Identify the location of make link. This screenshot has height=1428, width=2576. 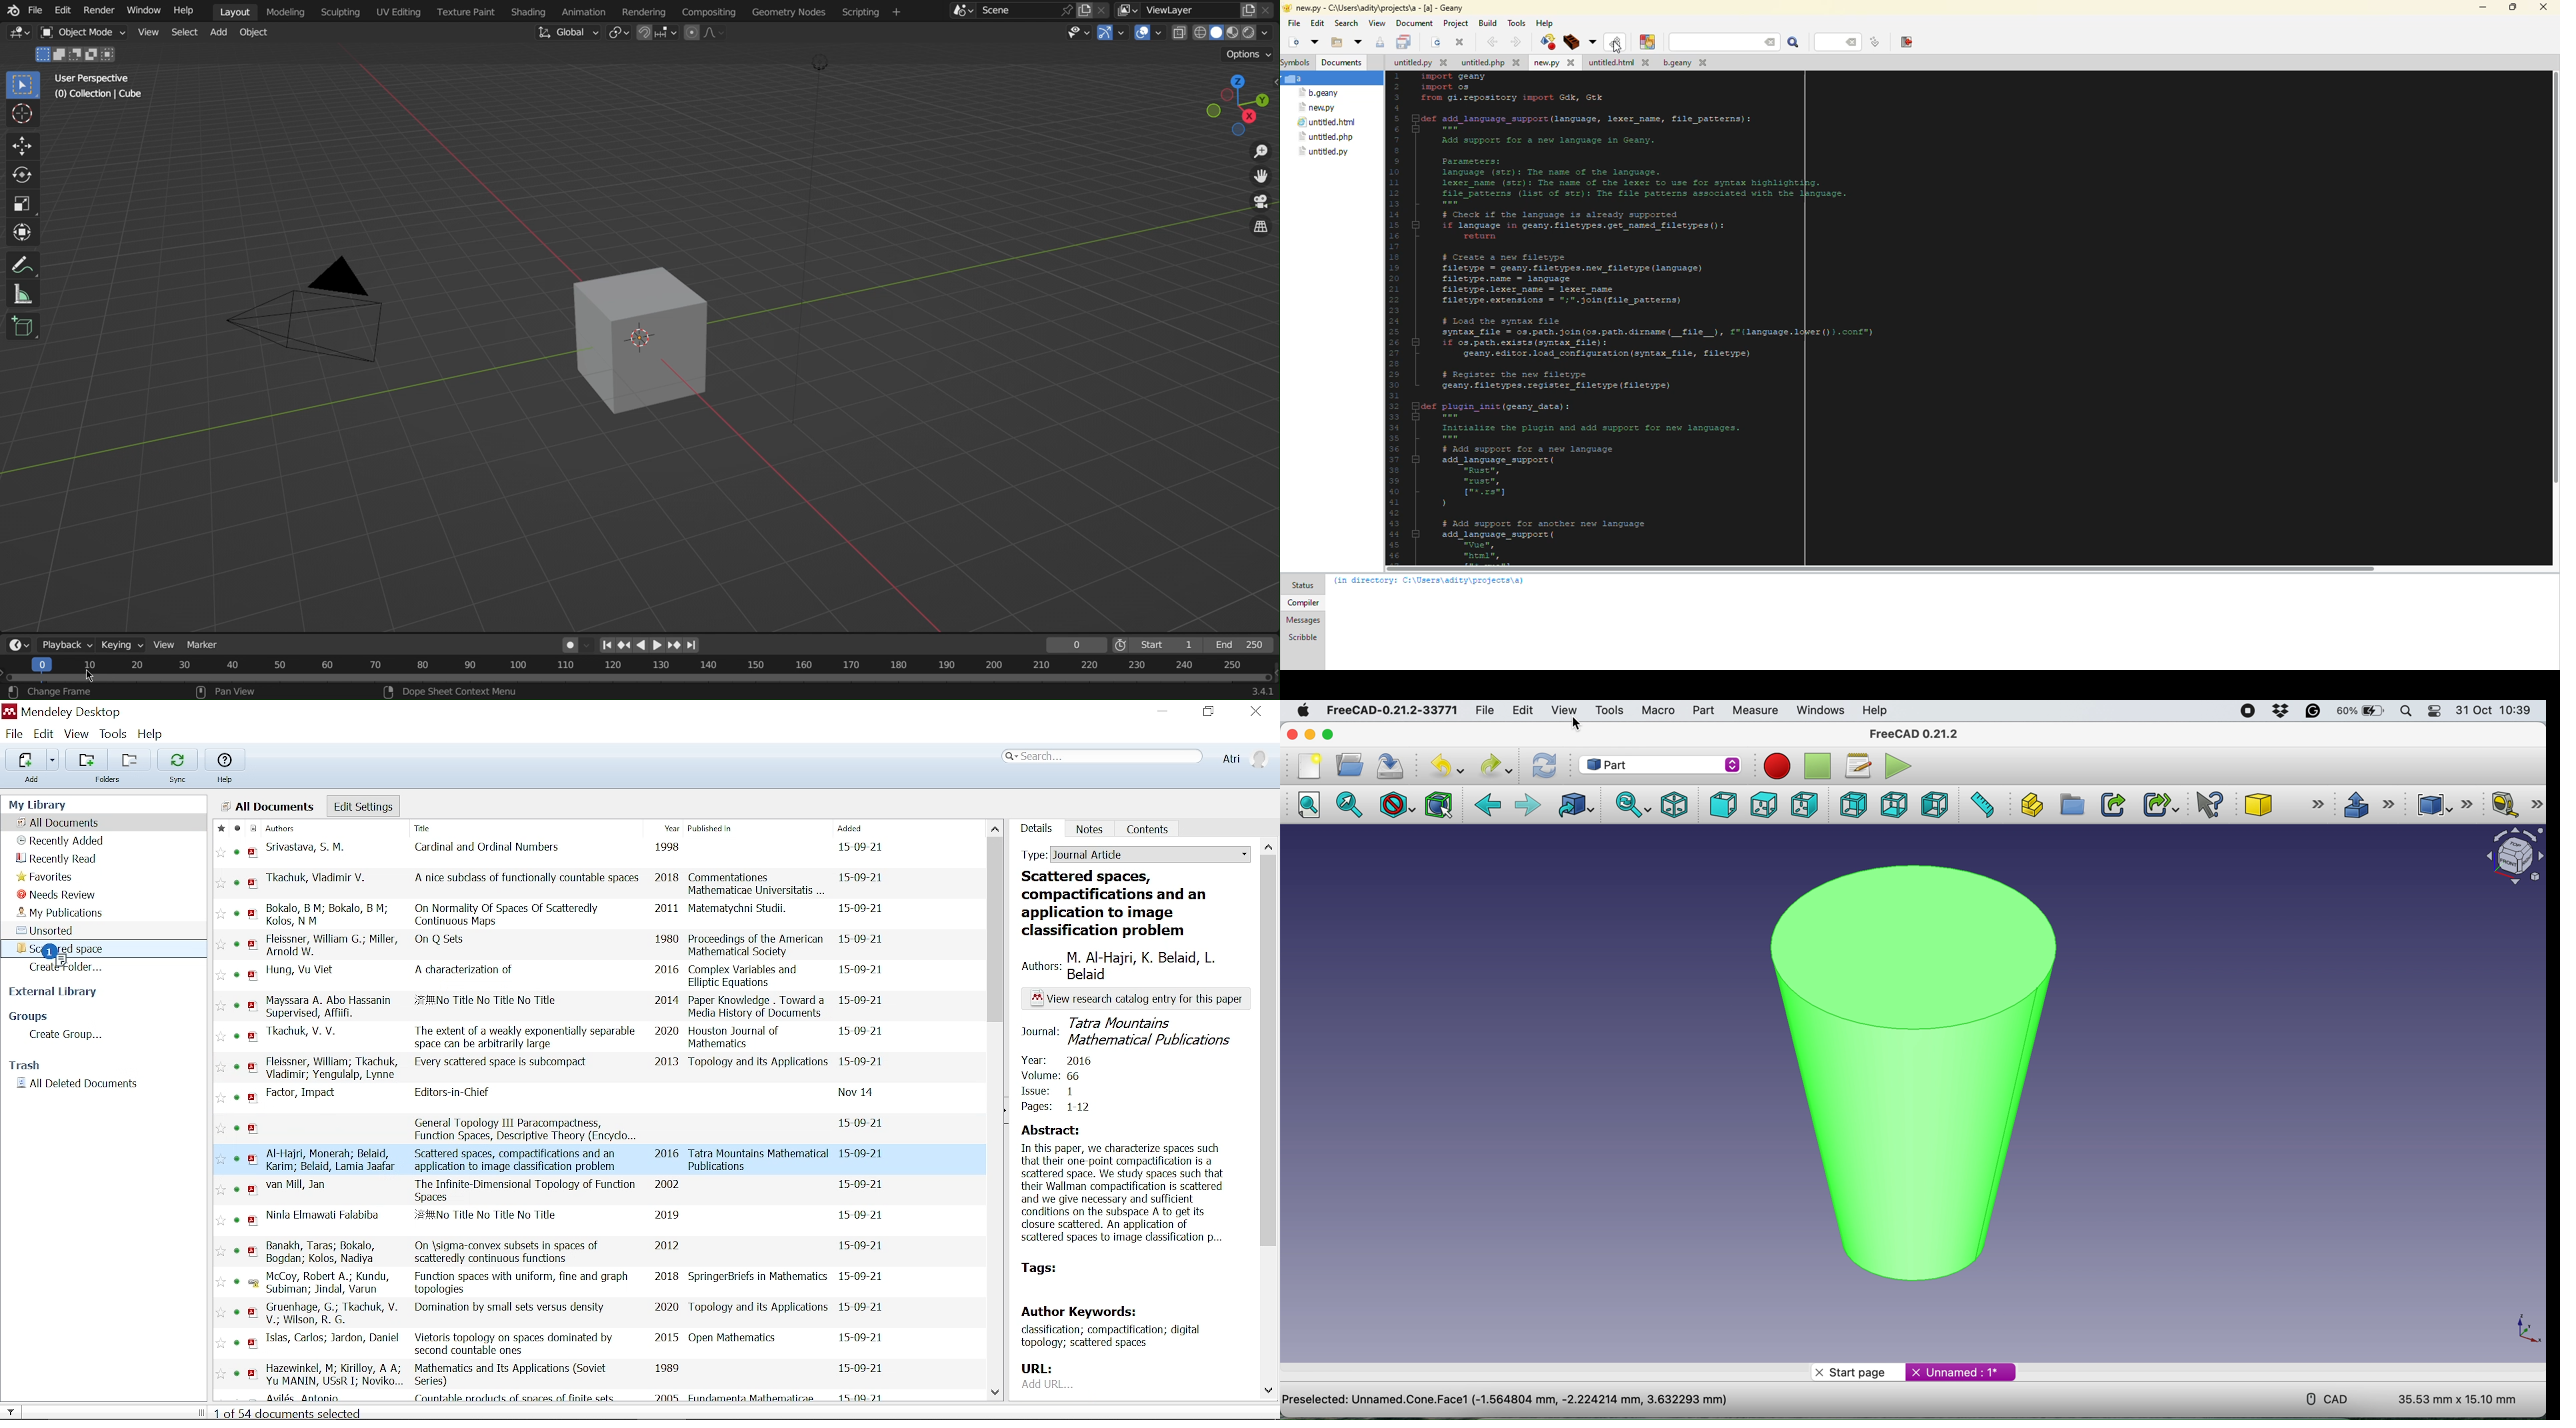
(2113, 804).